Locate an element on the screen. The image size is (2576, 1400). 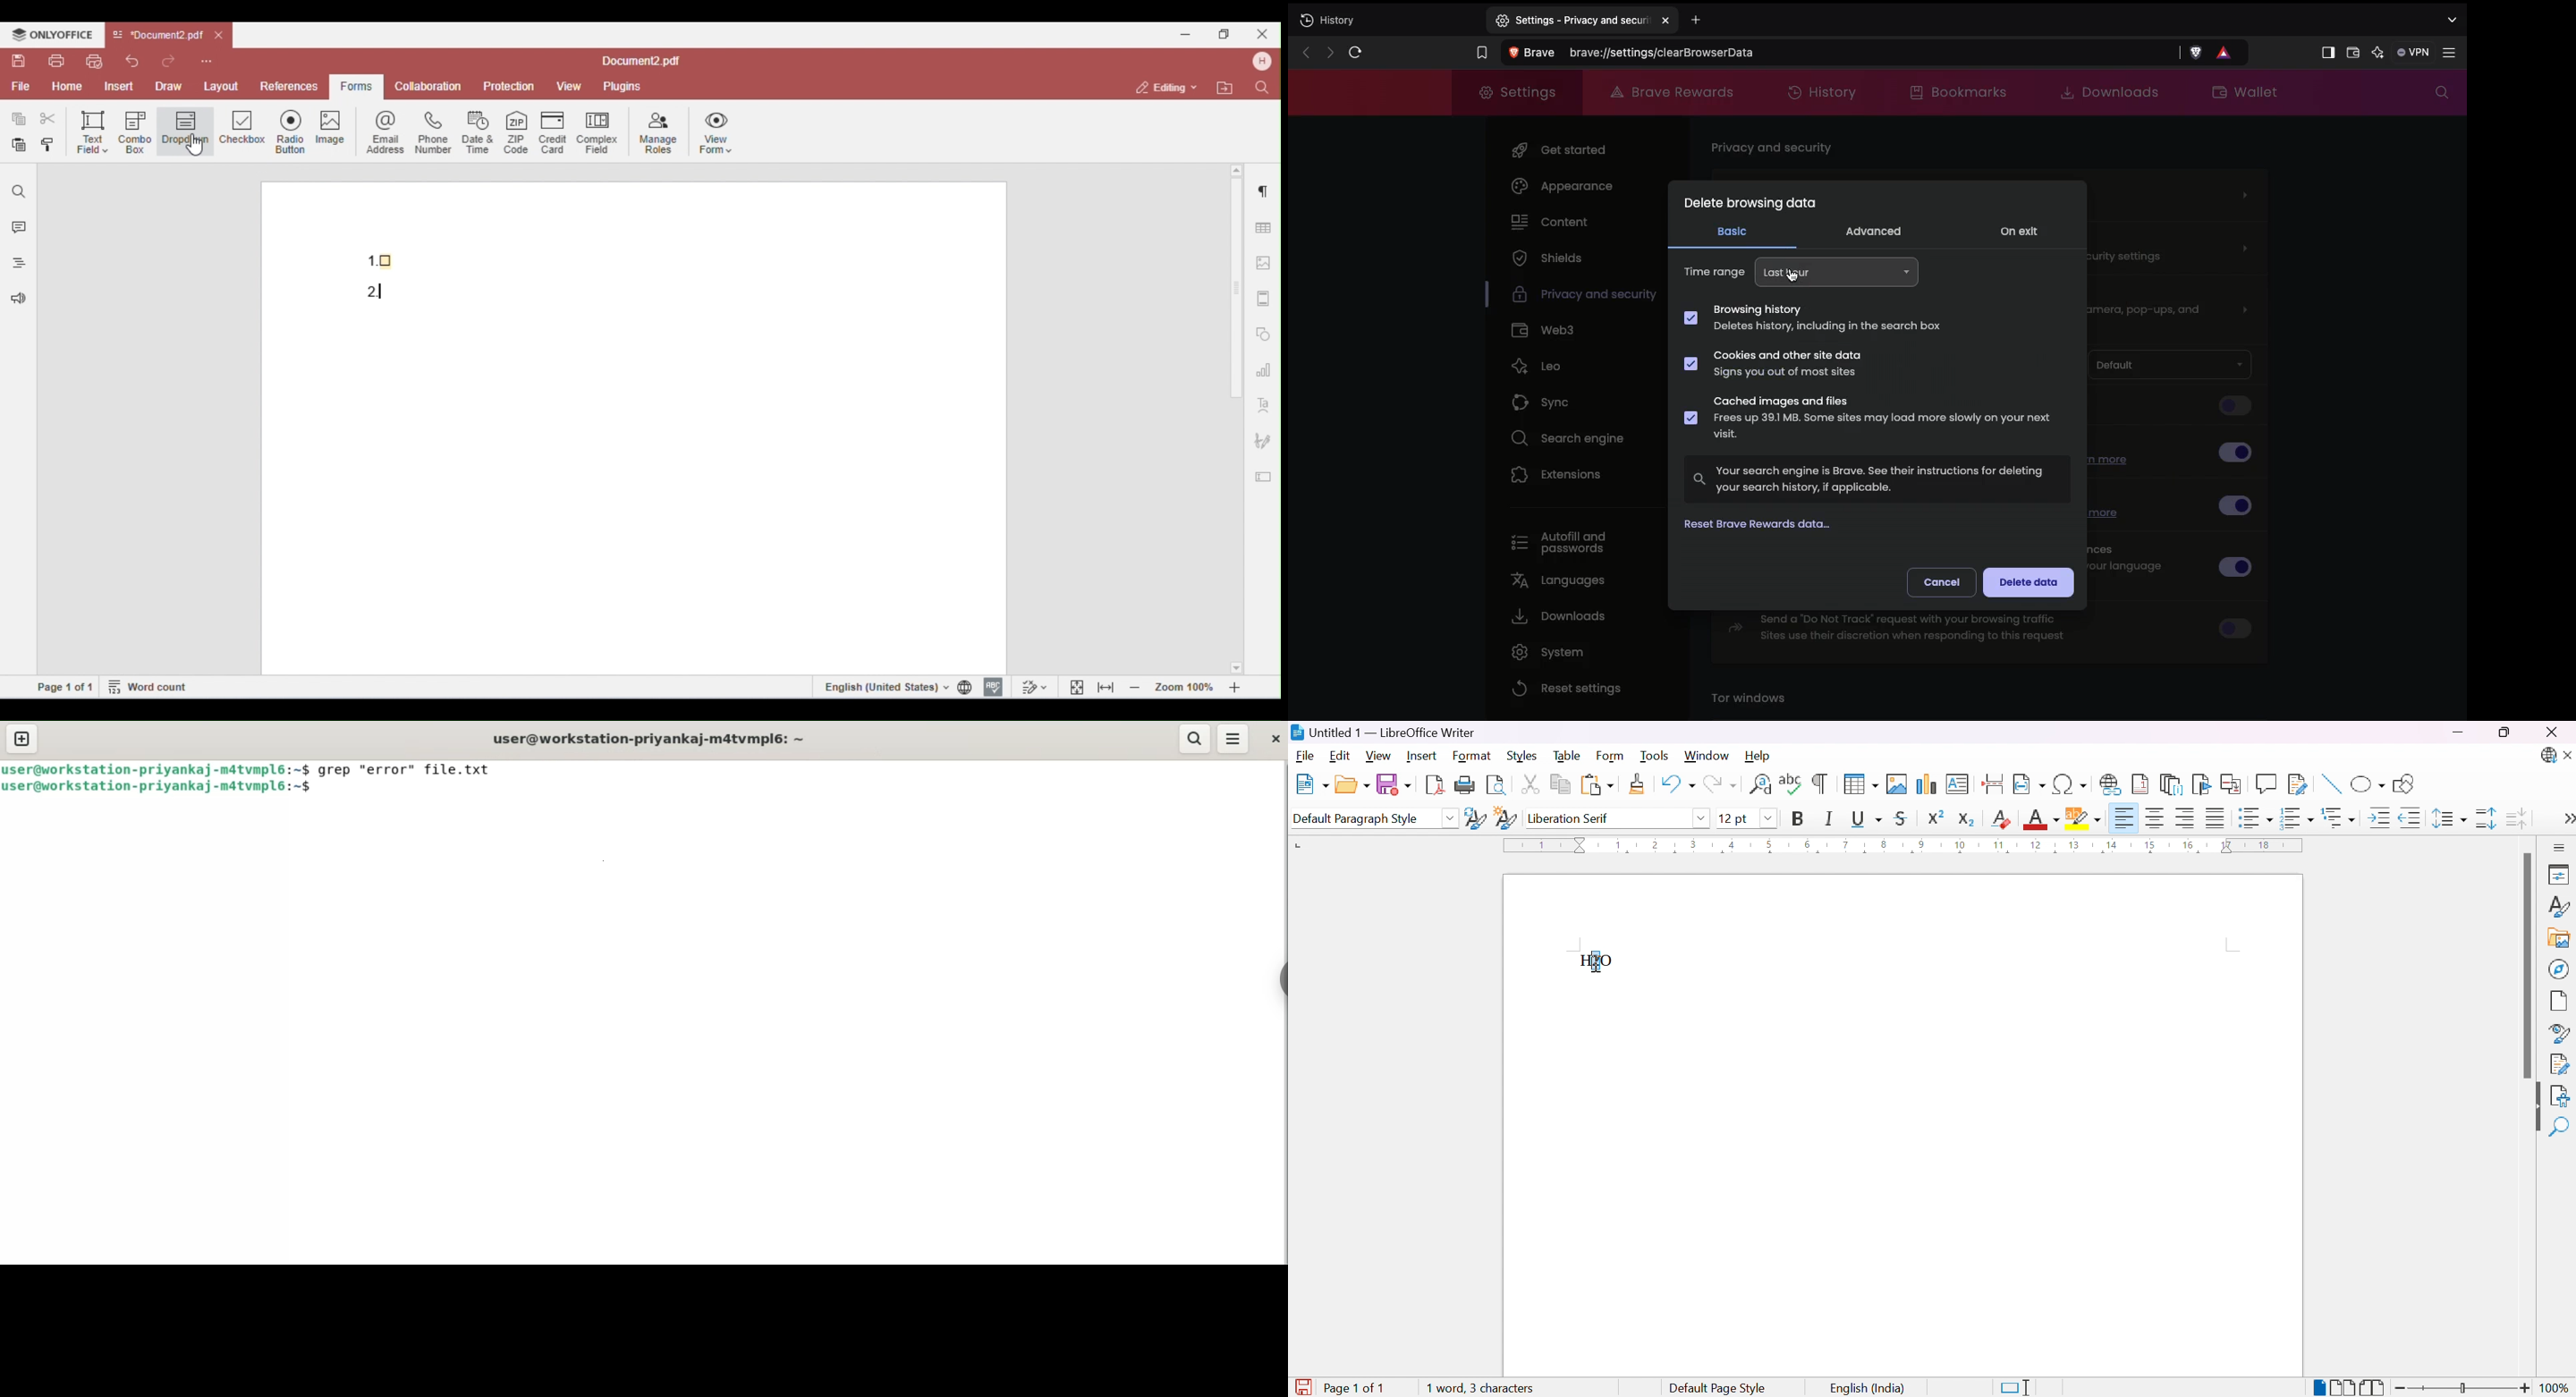
New style from selection is located at coordinates (1507, 819).